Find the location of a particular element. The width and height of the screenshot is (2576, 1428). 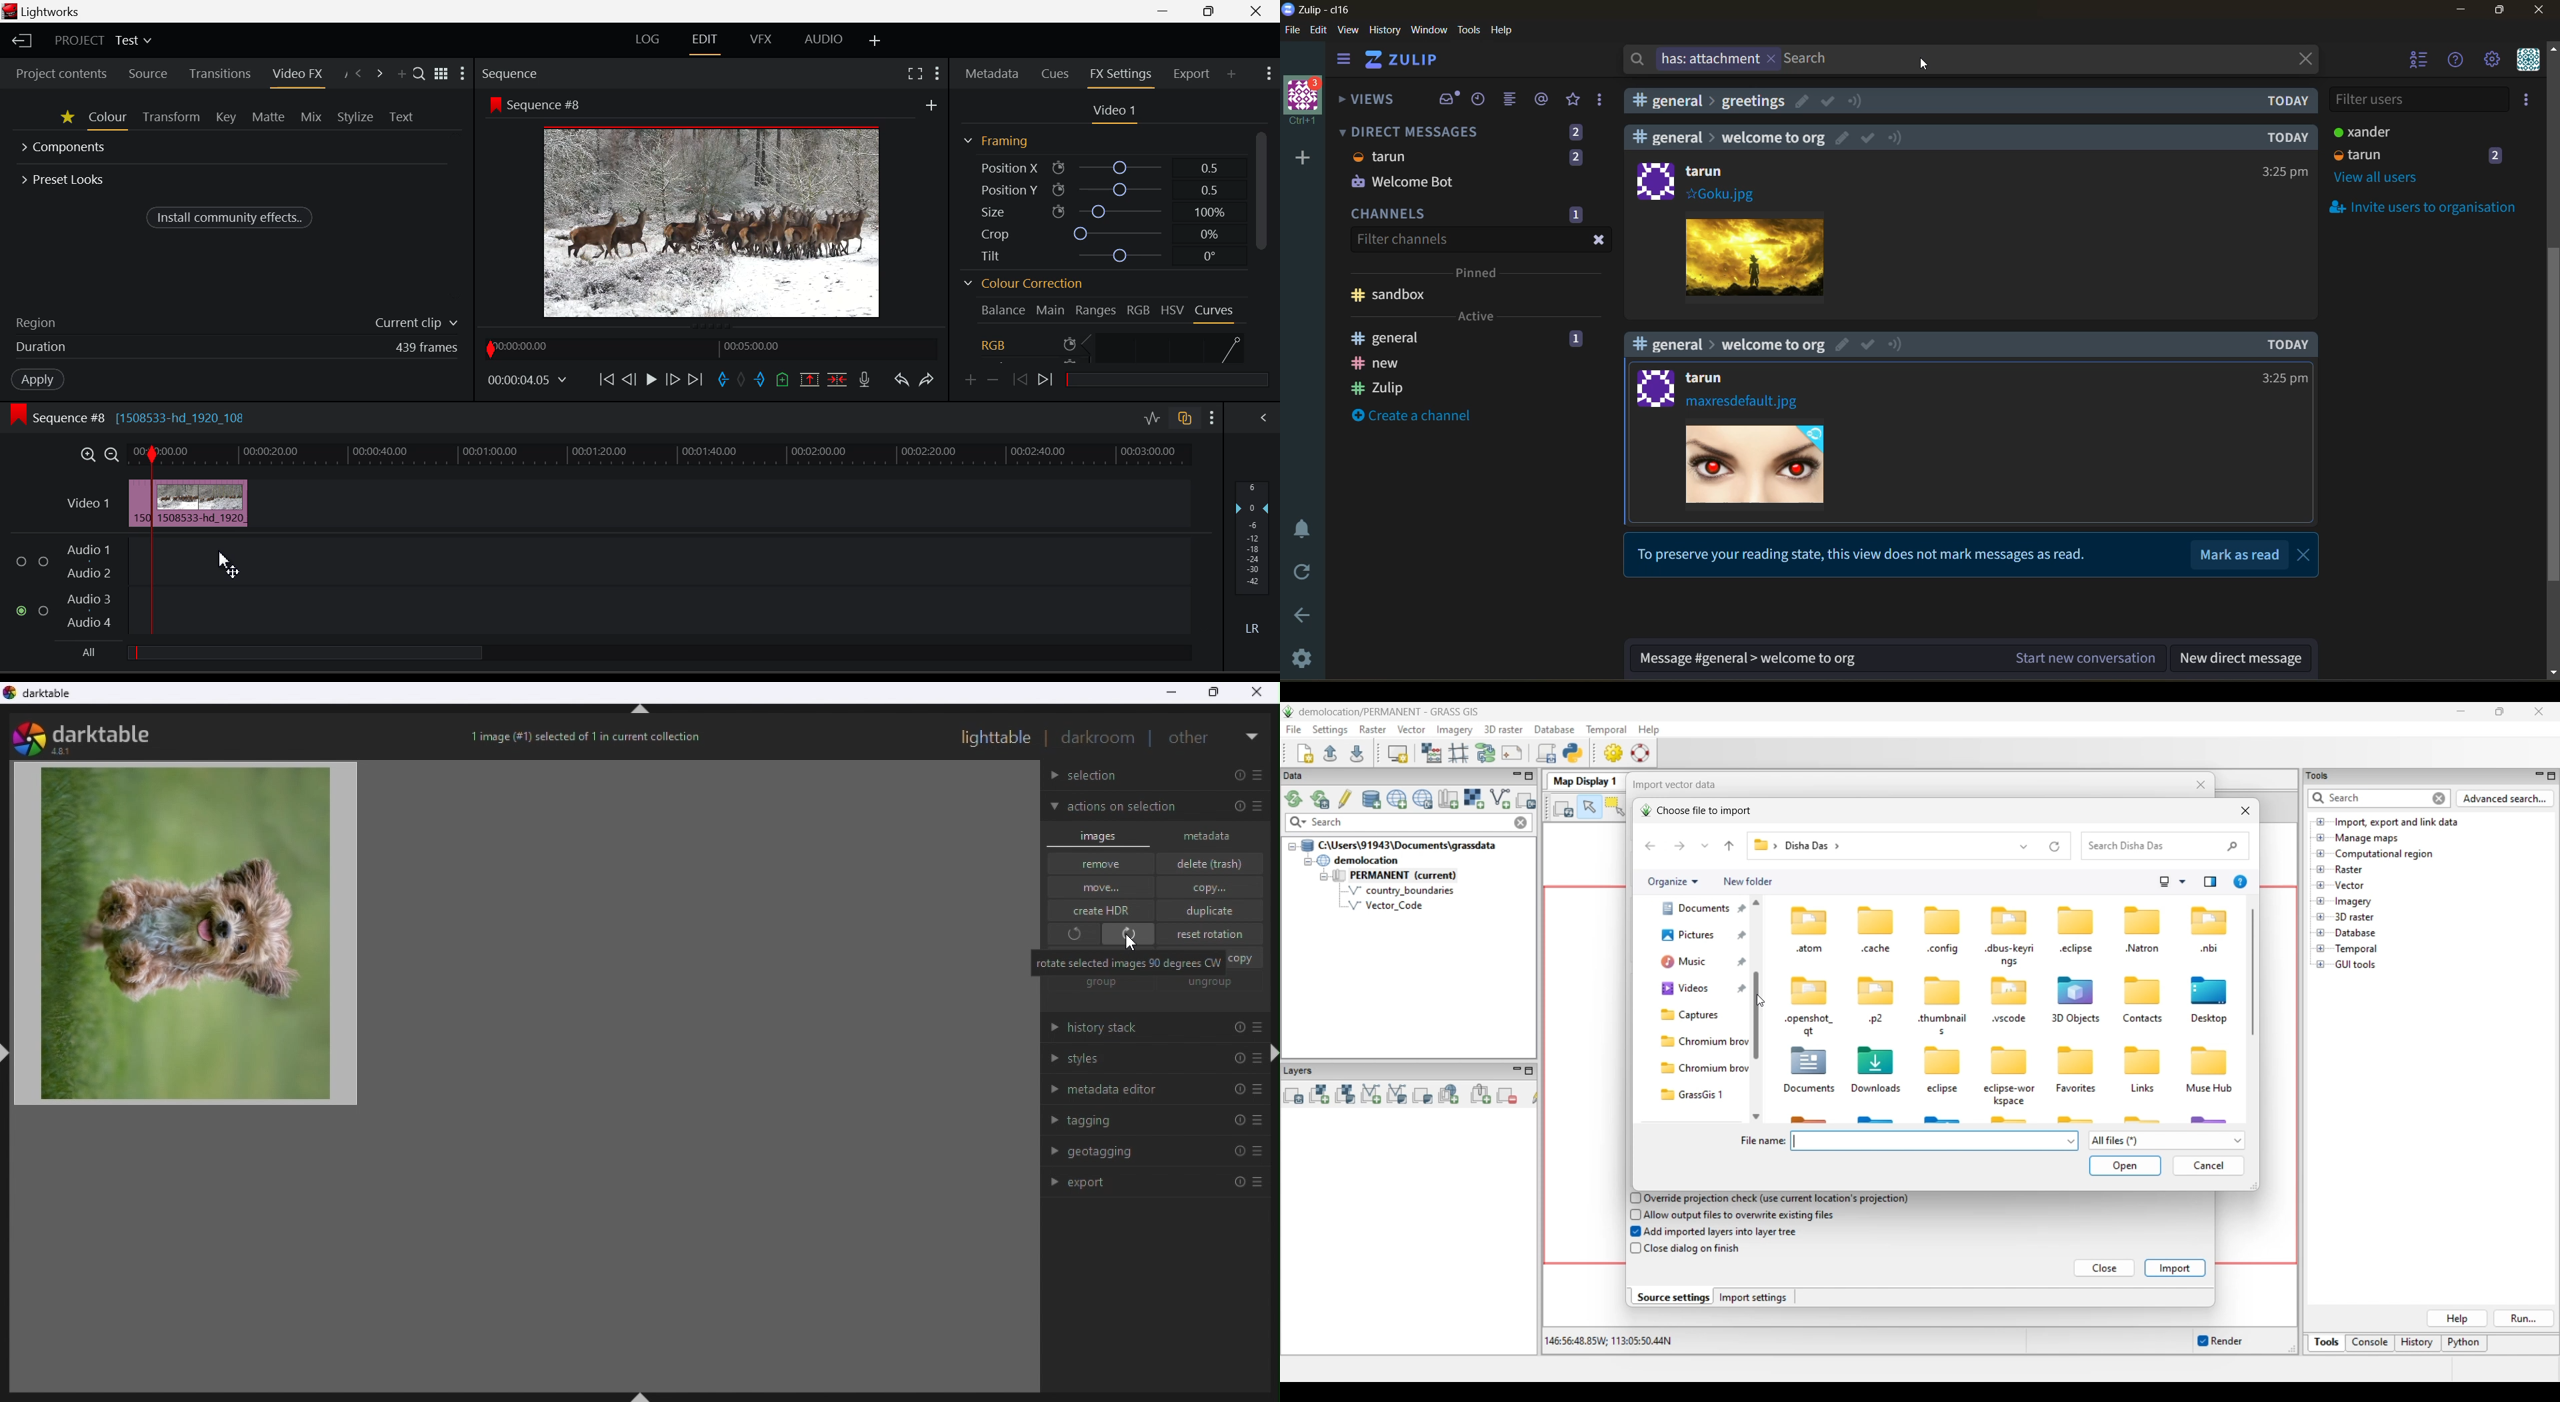

create a channel is located at coordinates (1412, 415).